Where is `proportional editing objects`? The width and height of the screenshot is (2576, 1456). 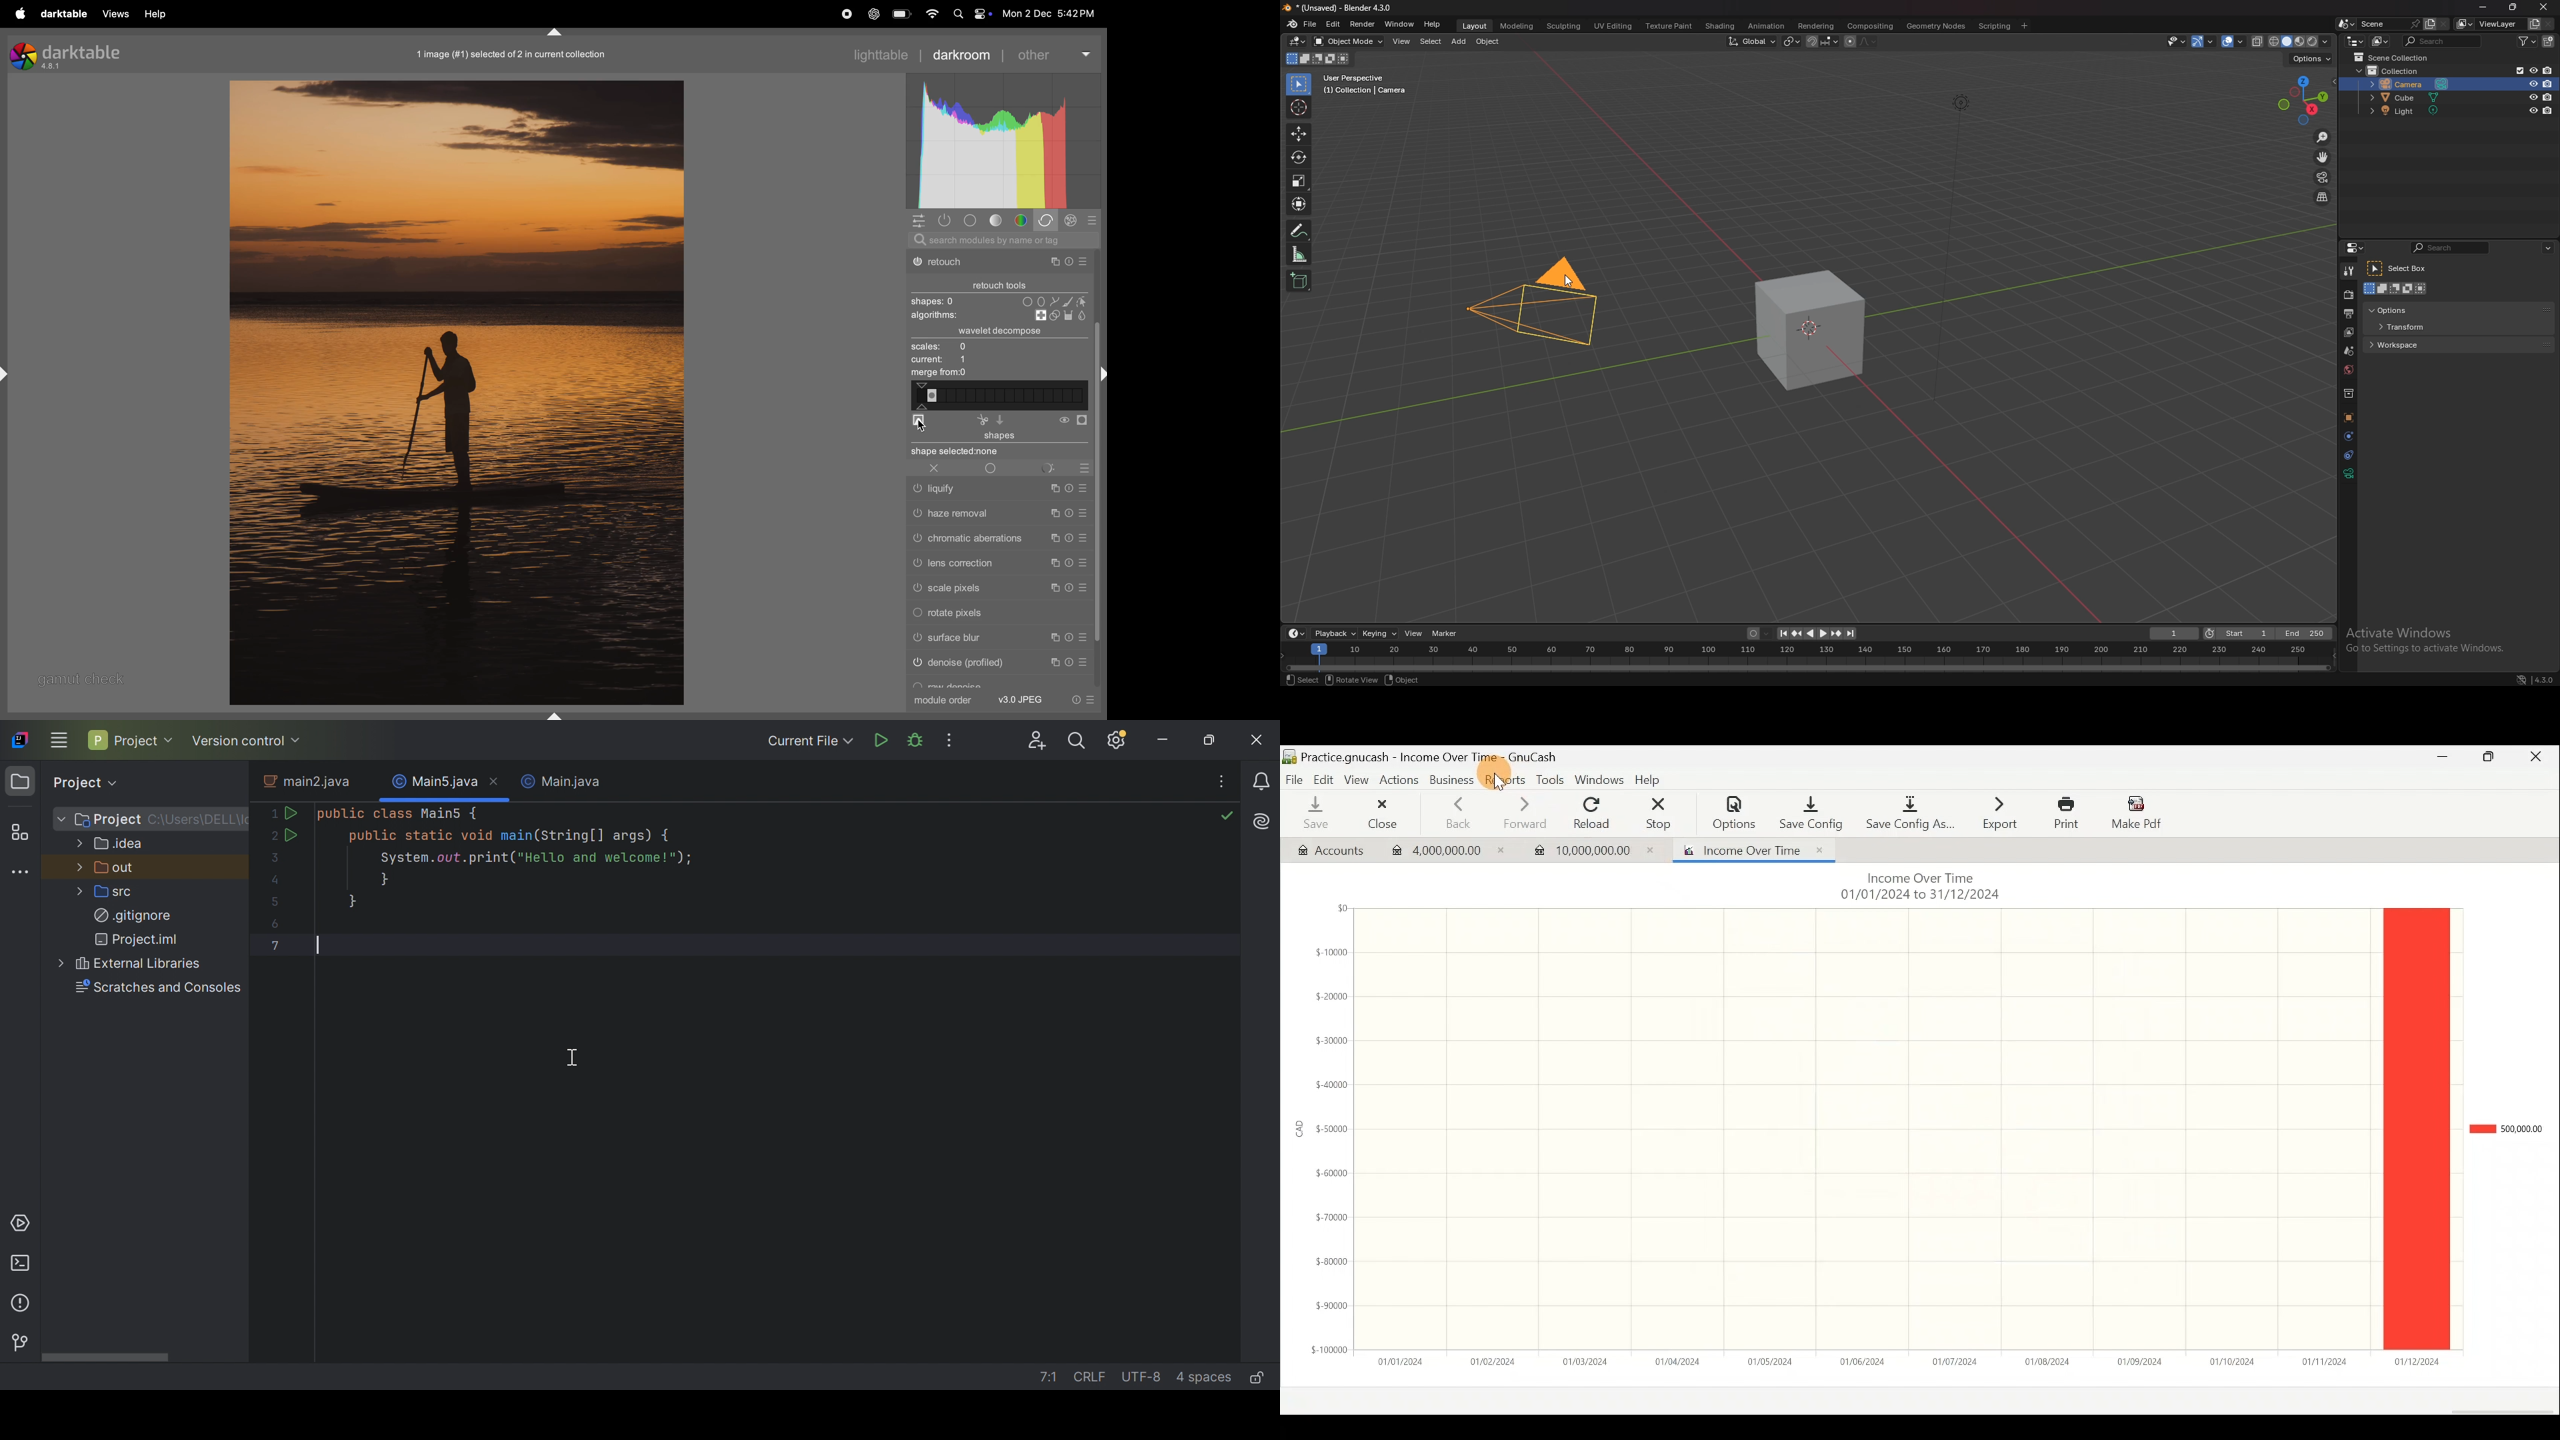
proportional editing objects is located at coordinates (1847, 41).